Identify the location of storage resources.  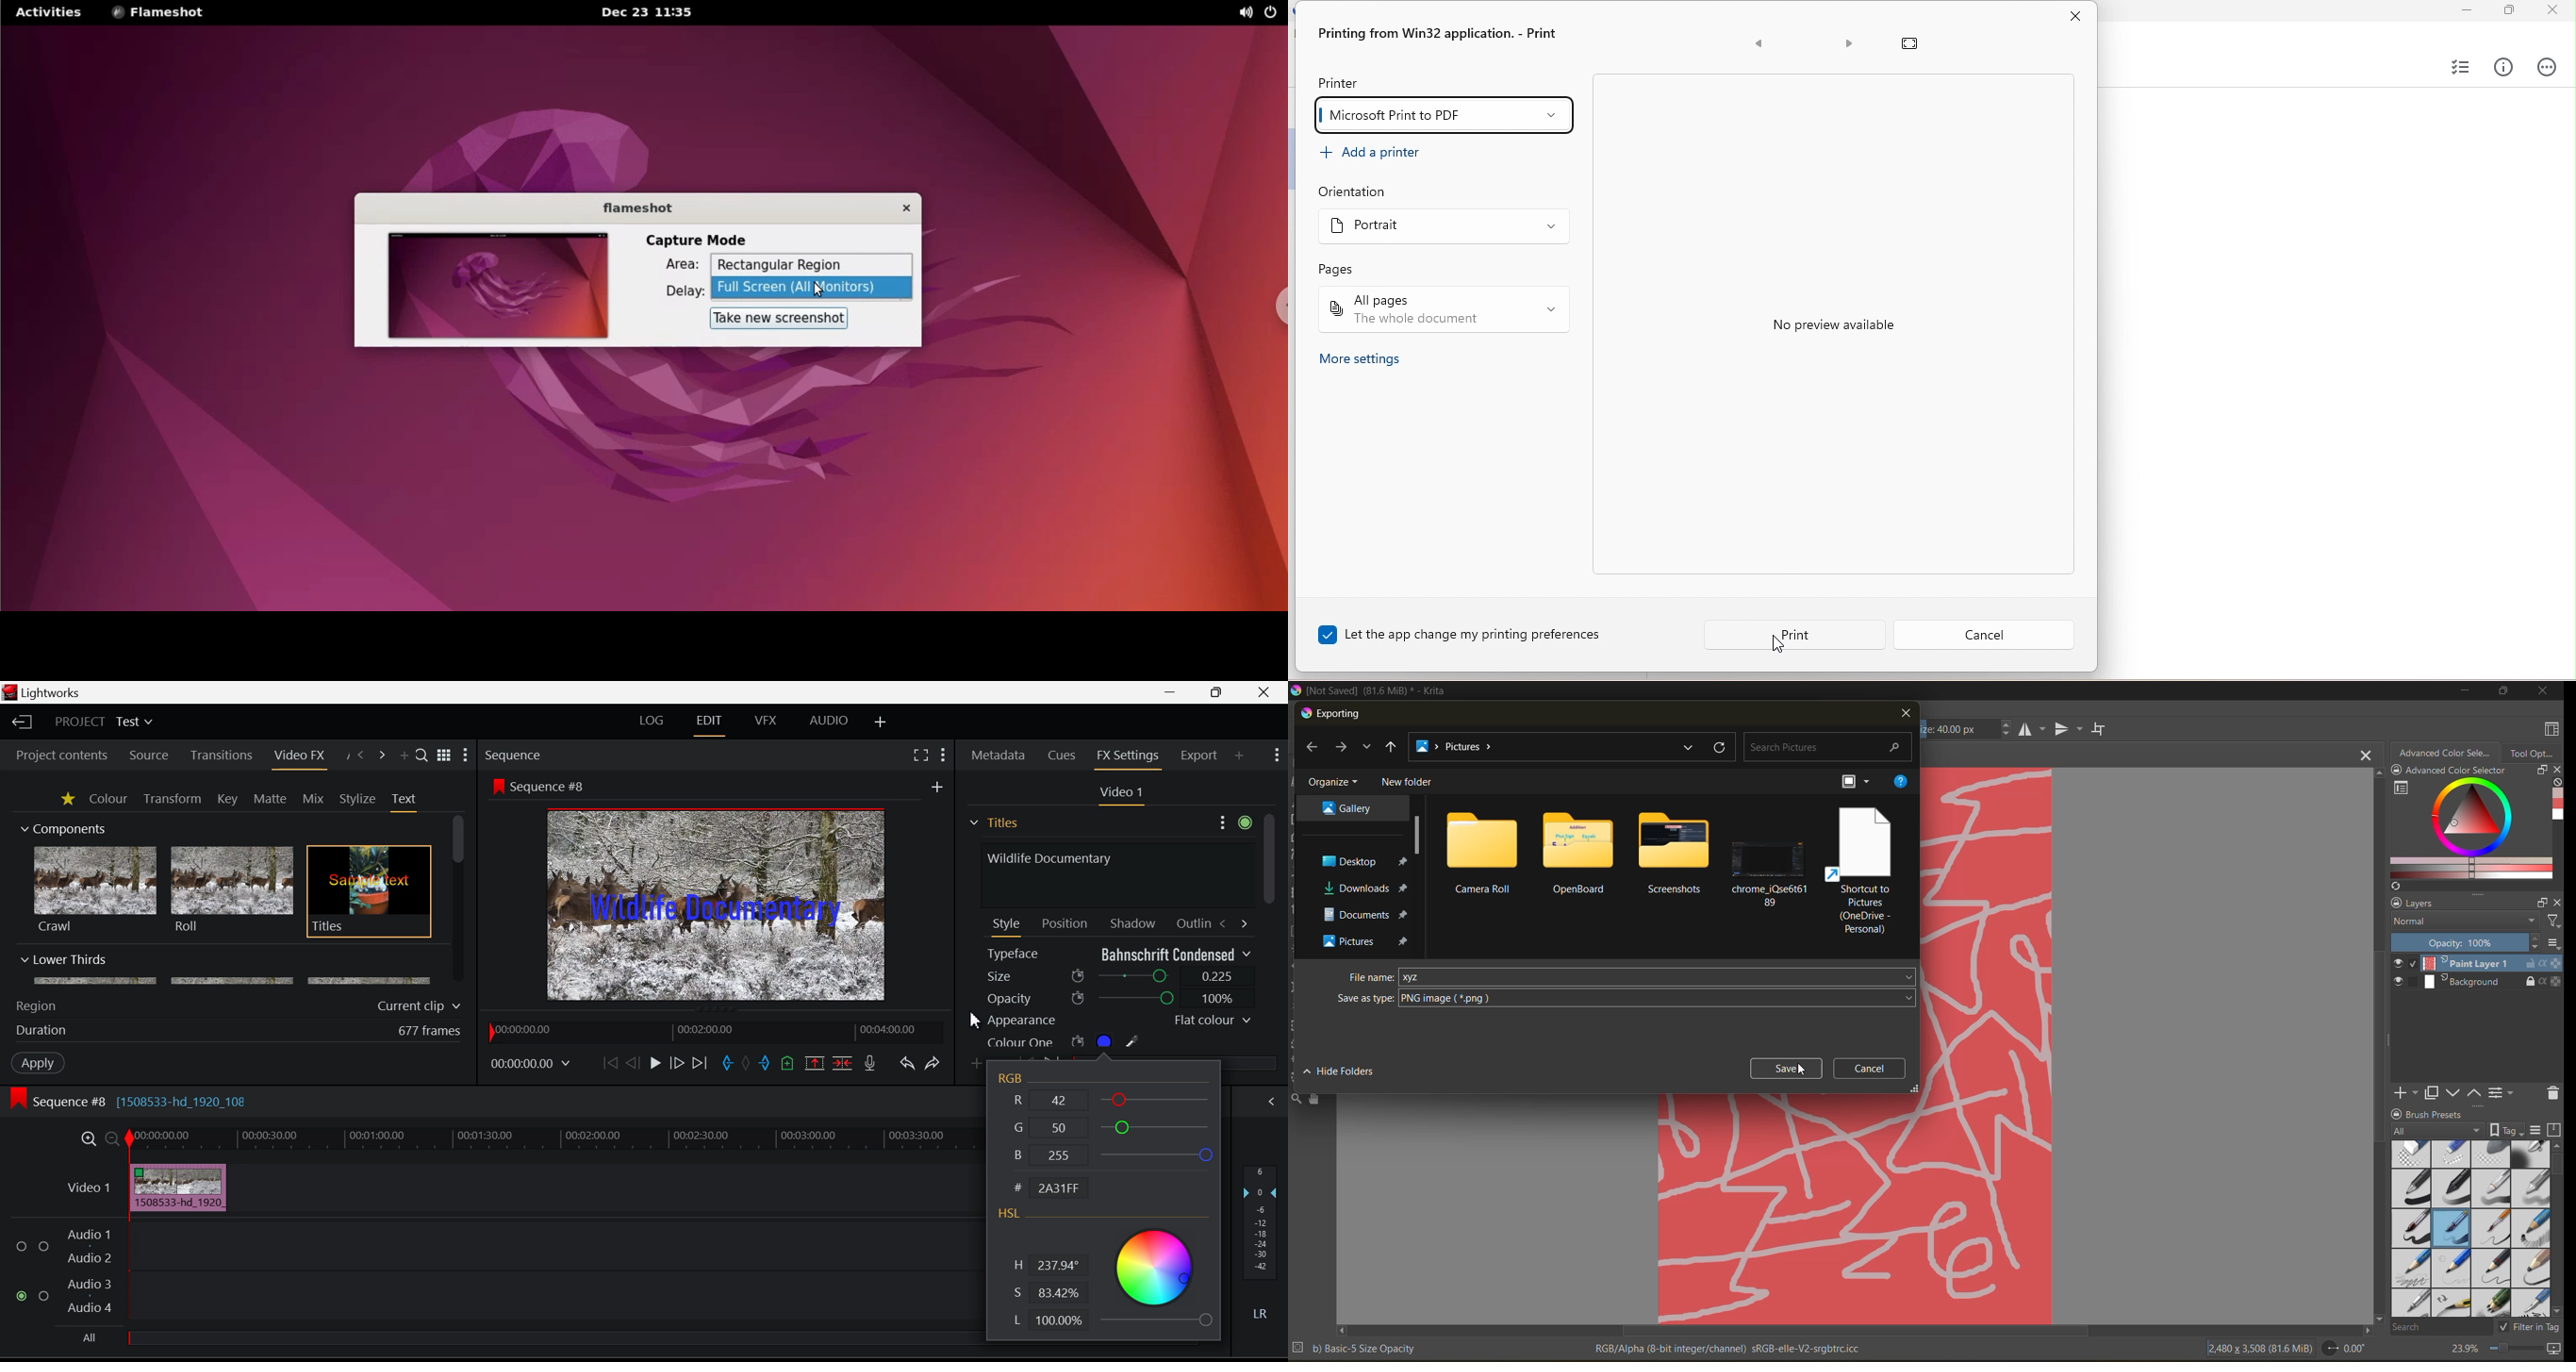
(2556, 1131).